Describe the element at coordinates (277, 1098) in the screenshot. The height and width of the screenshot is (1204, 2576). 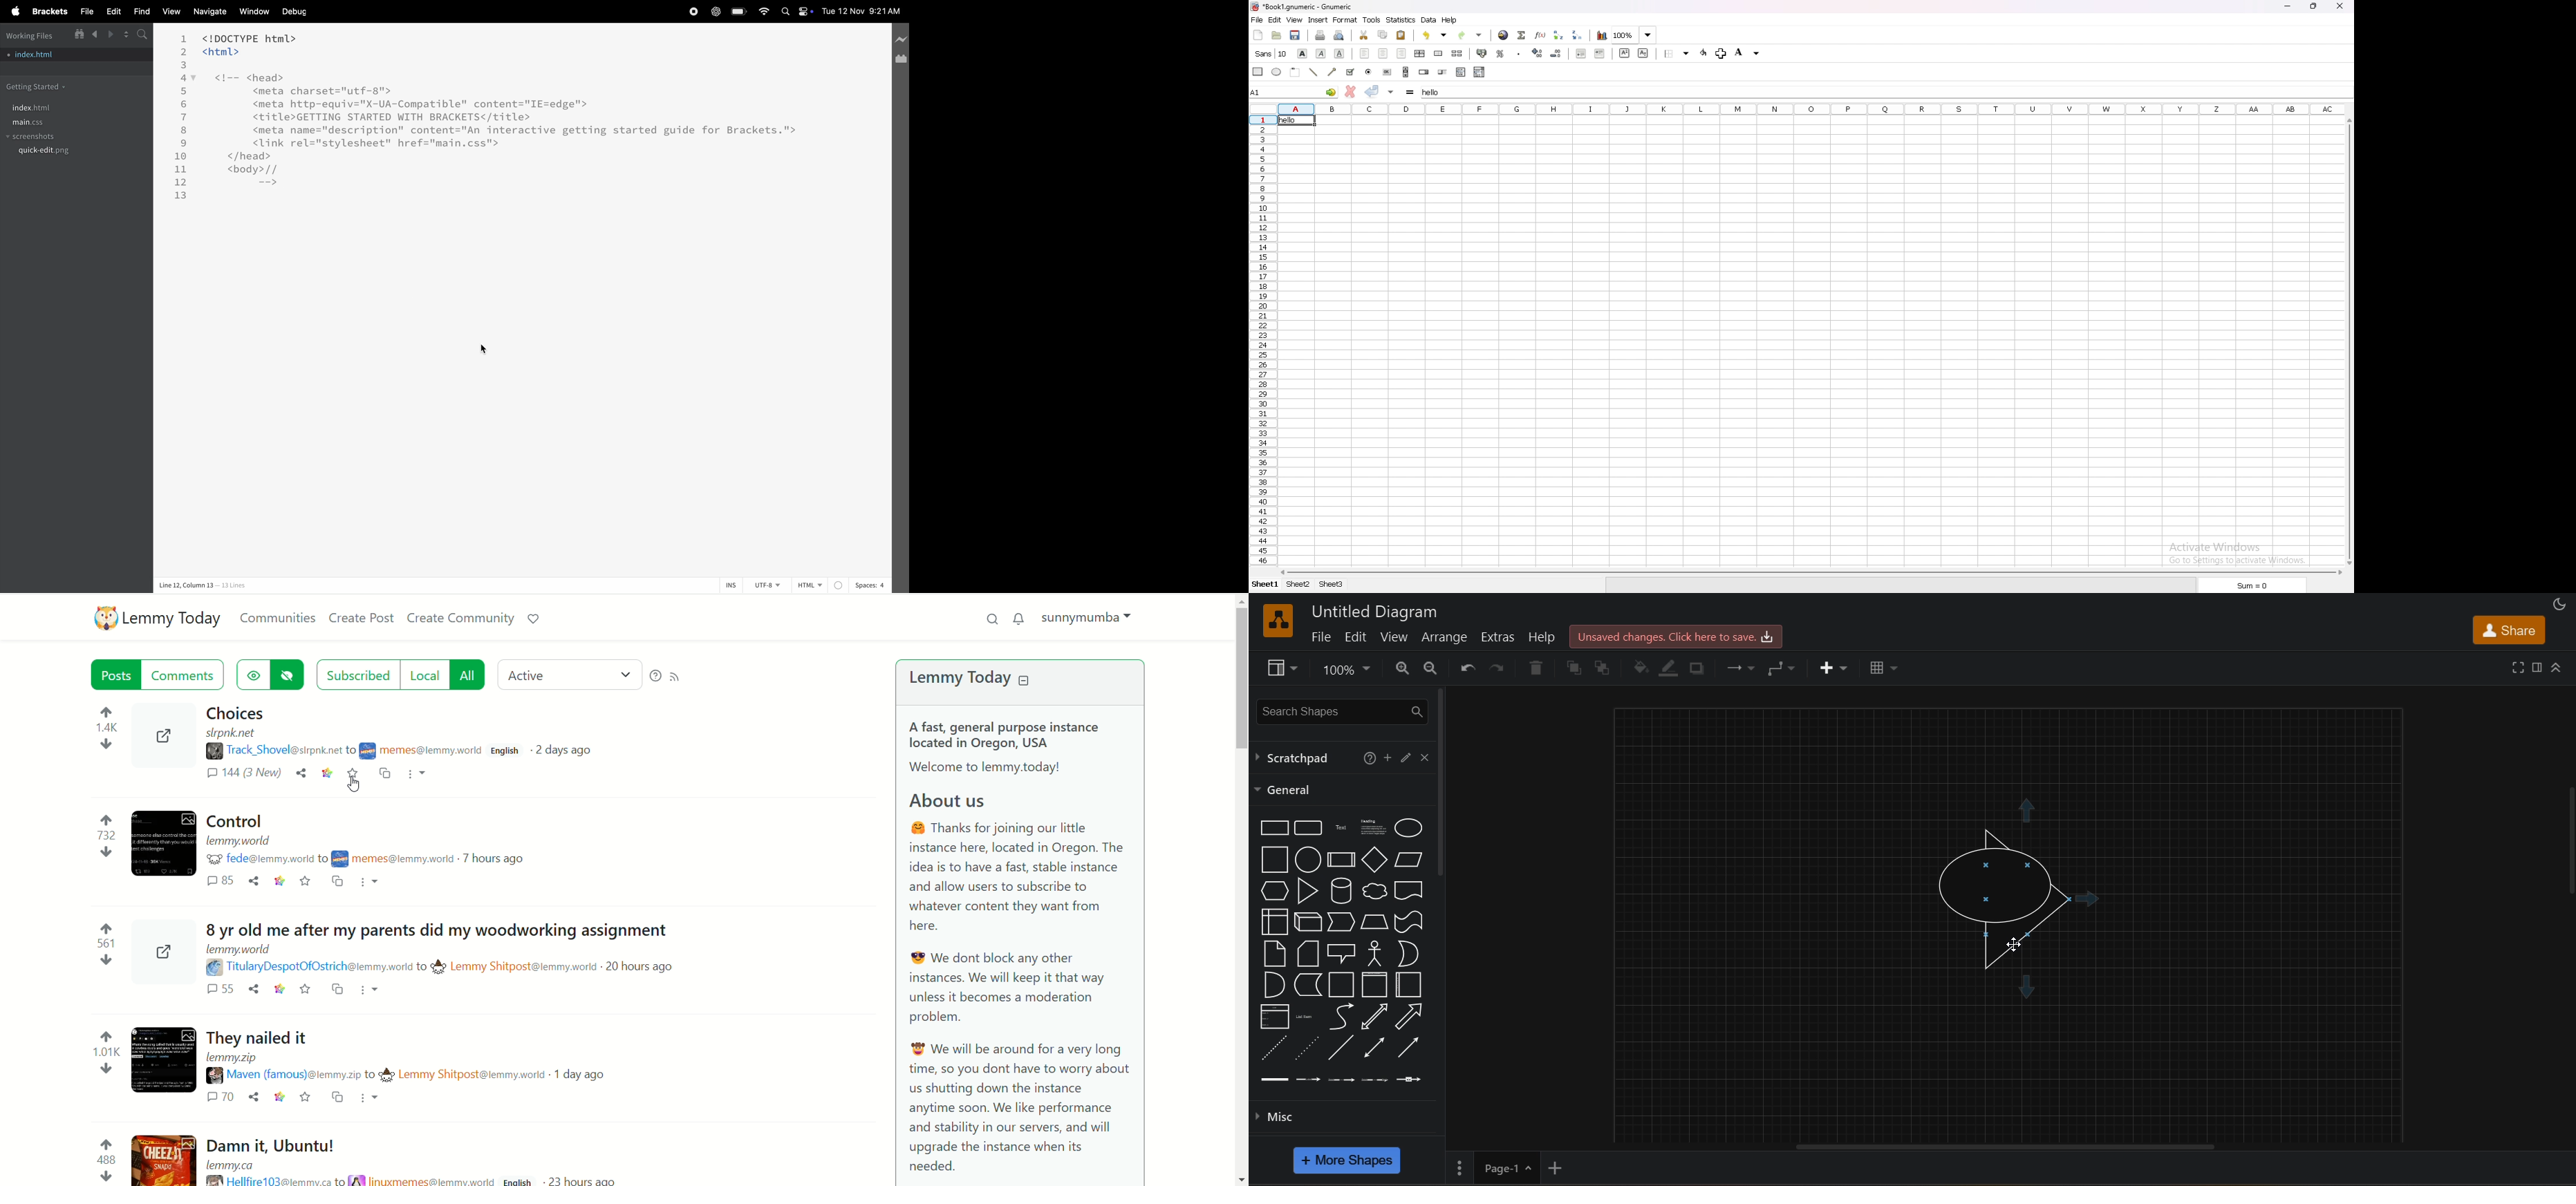
I see `link` at that location.